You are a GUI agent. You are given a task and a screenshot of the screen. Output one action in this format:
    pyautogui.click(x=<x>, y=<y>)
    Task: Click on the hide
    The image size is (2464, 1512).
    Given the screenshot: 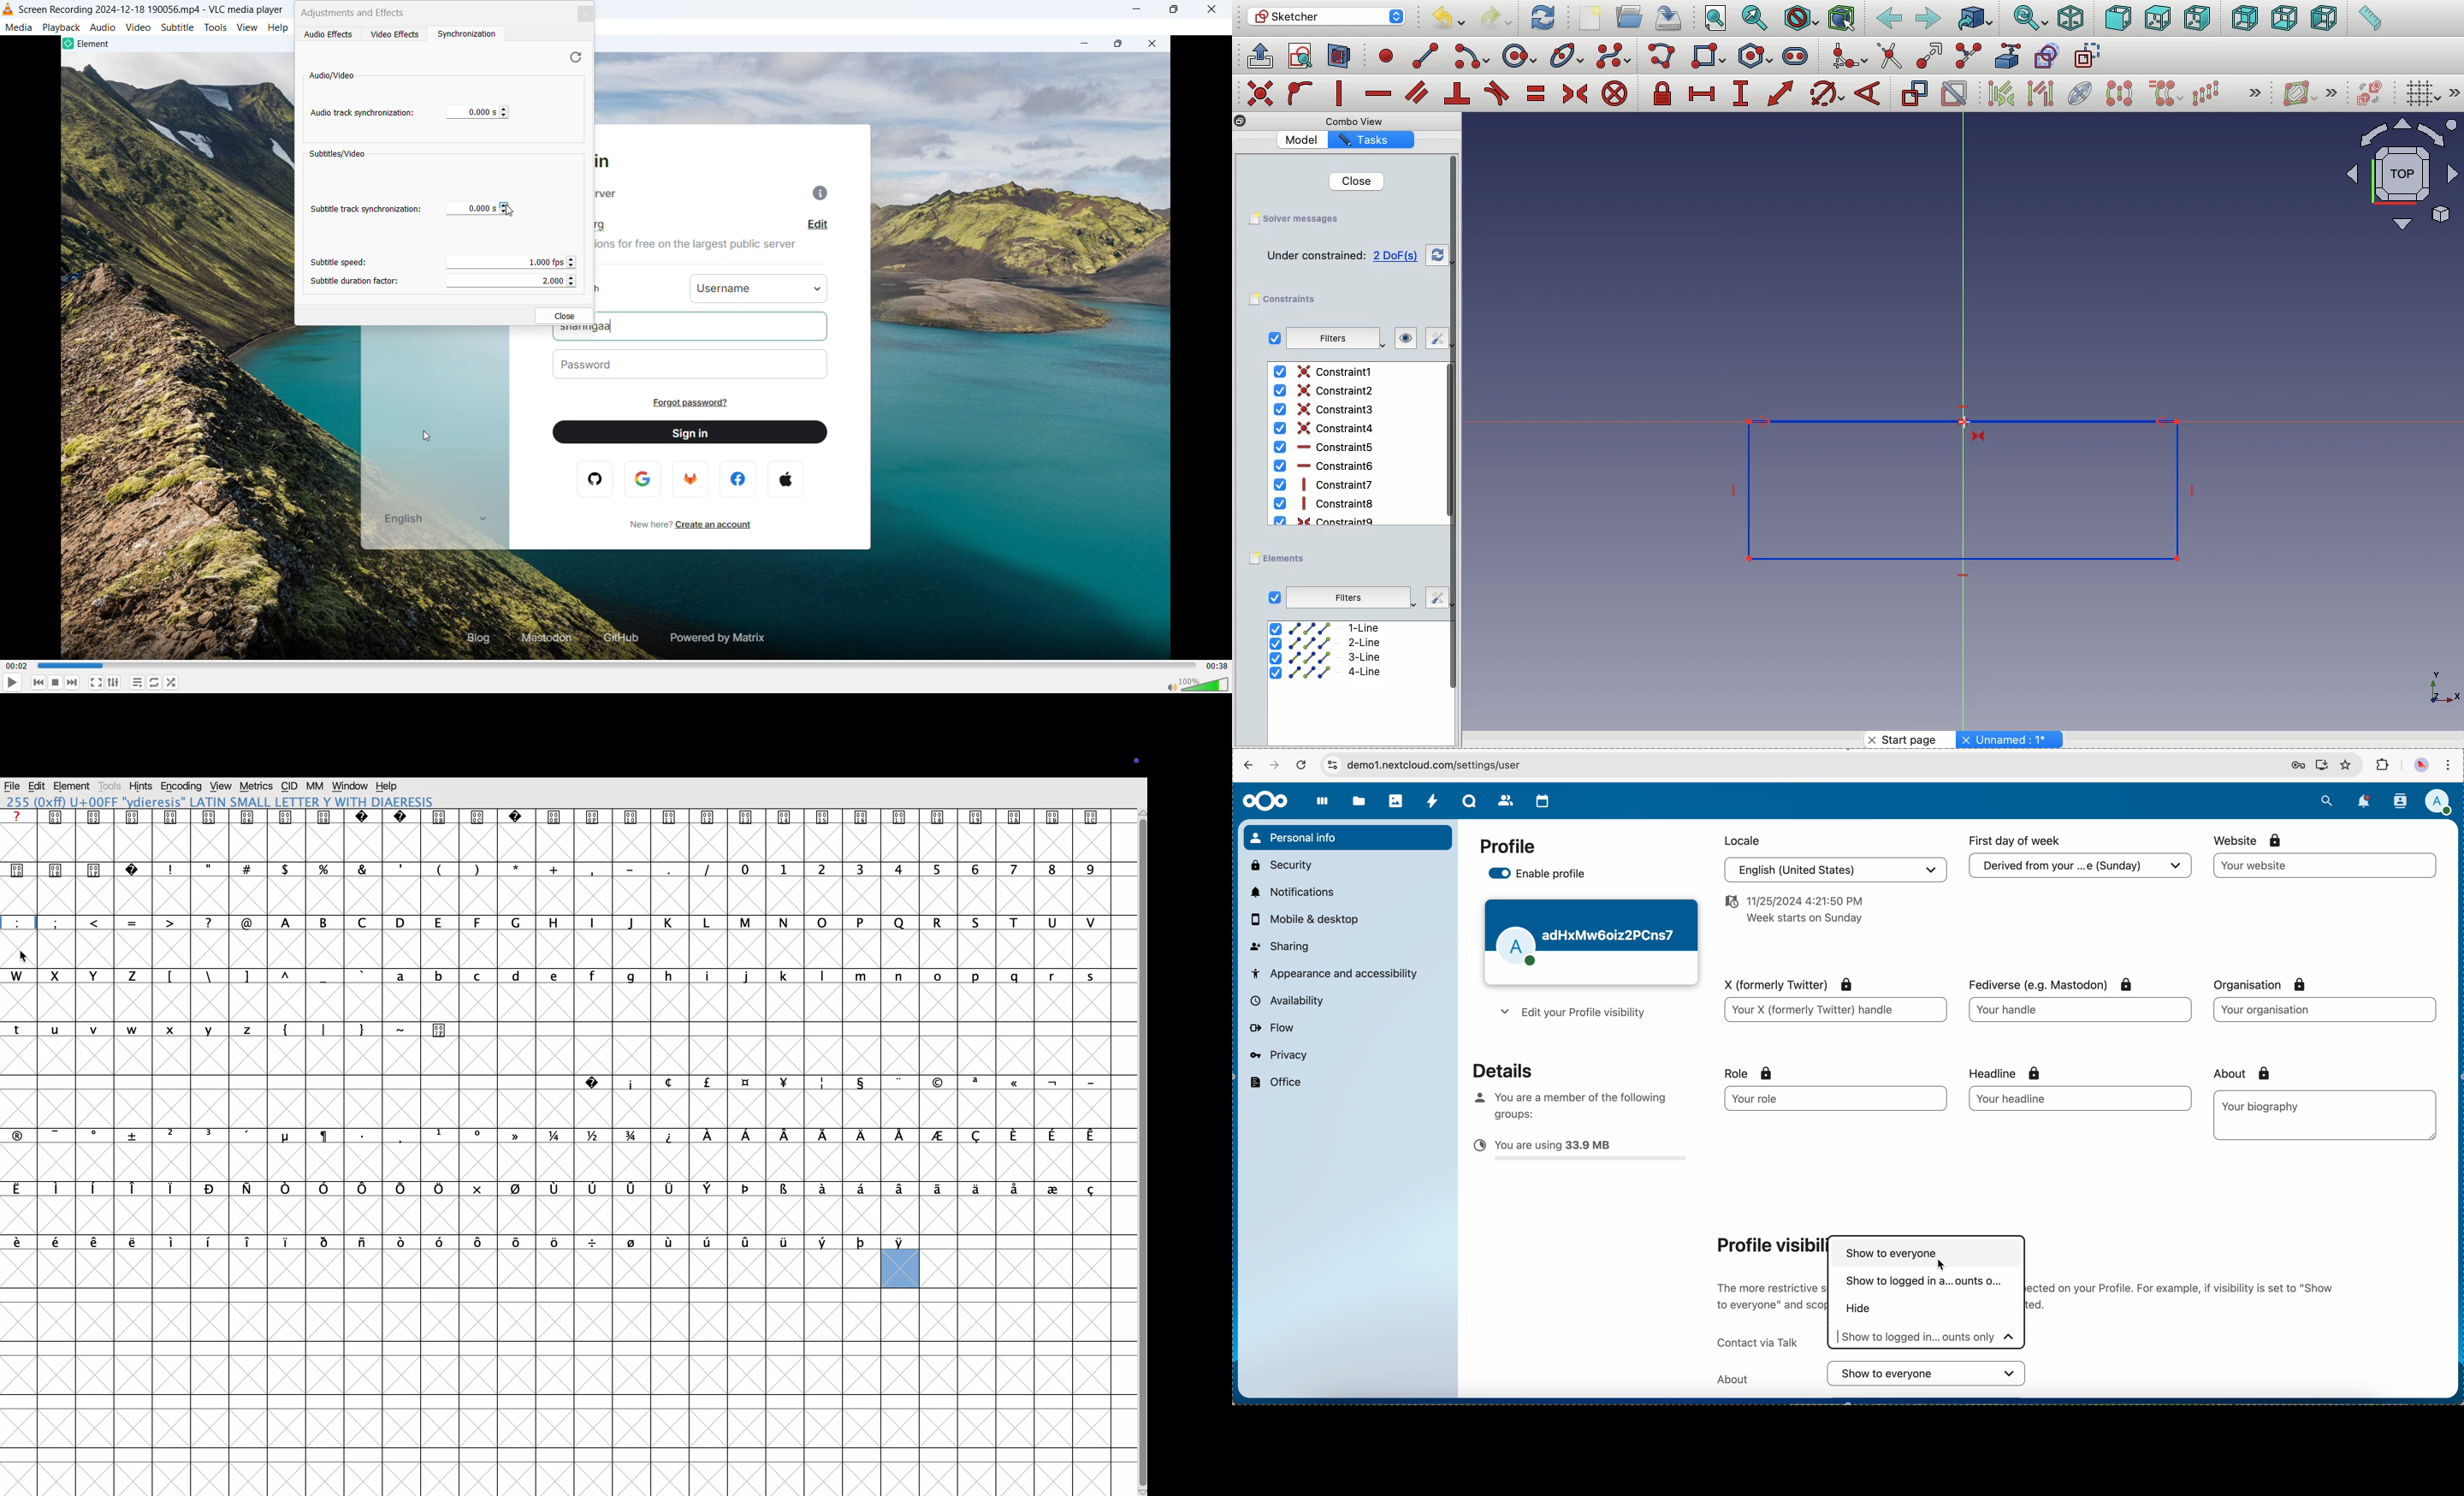 What is the action you would take?
    pyautogui.click(x=1862, y=1310)
    